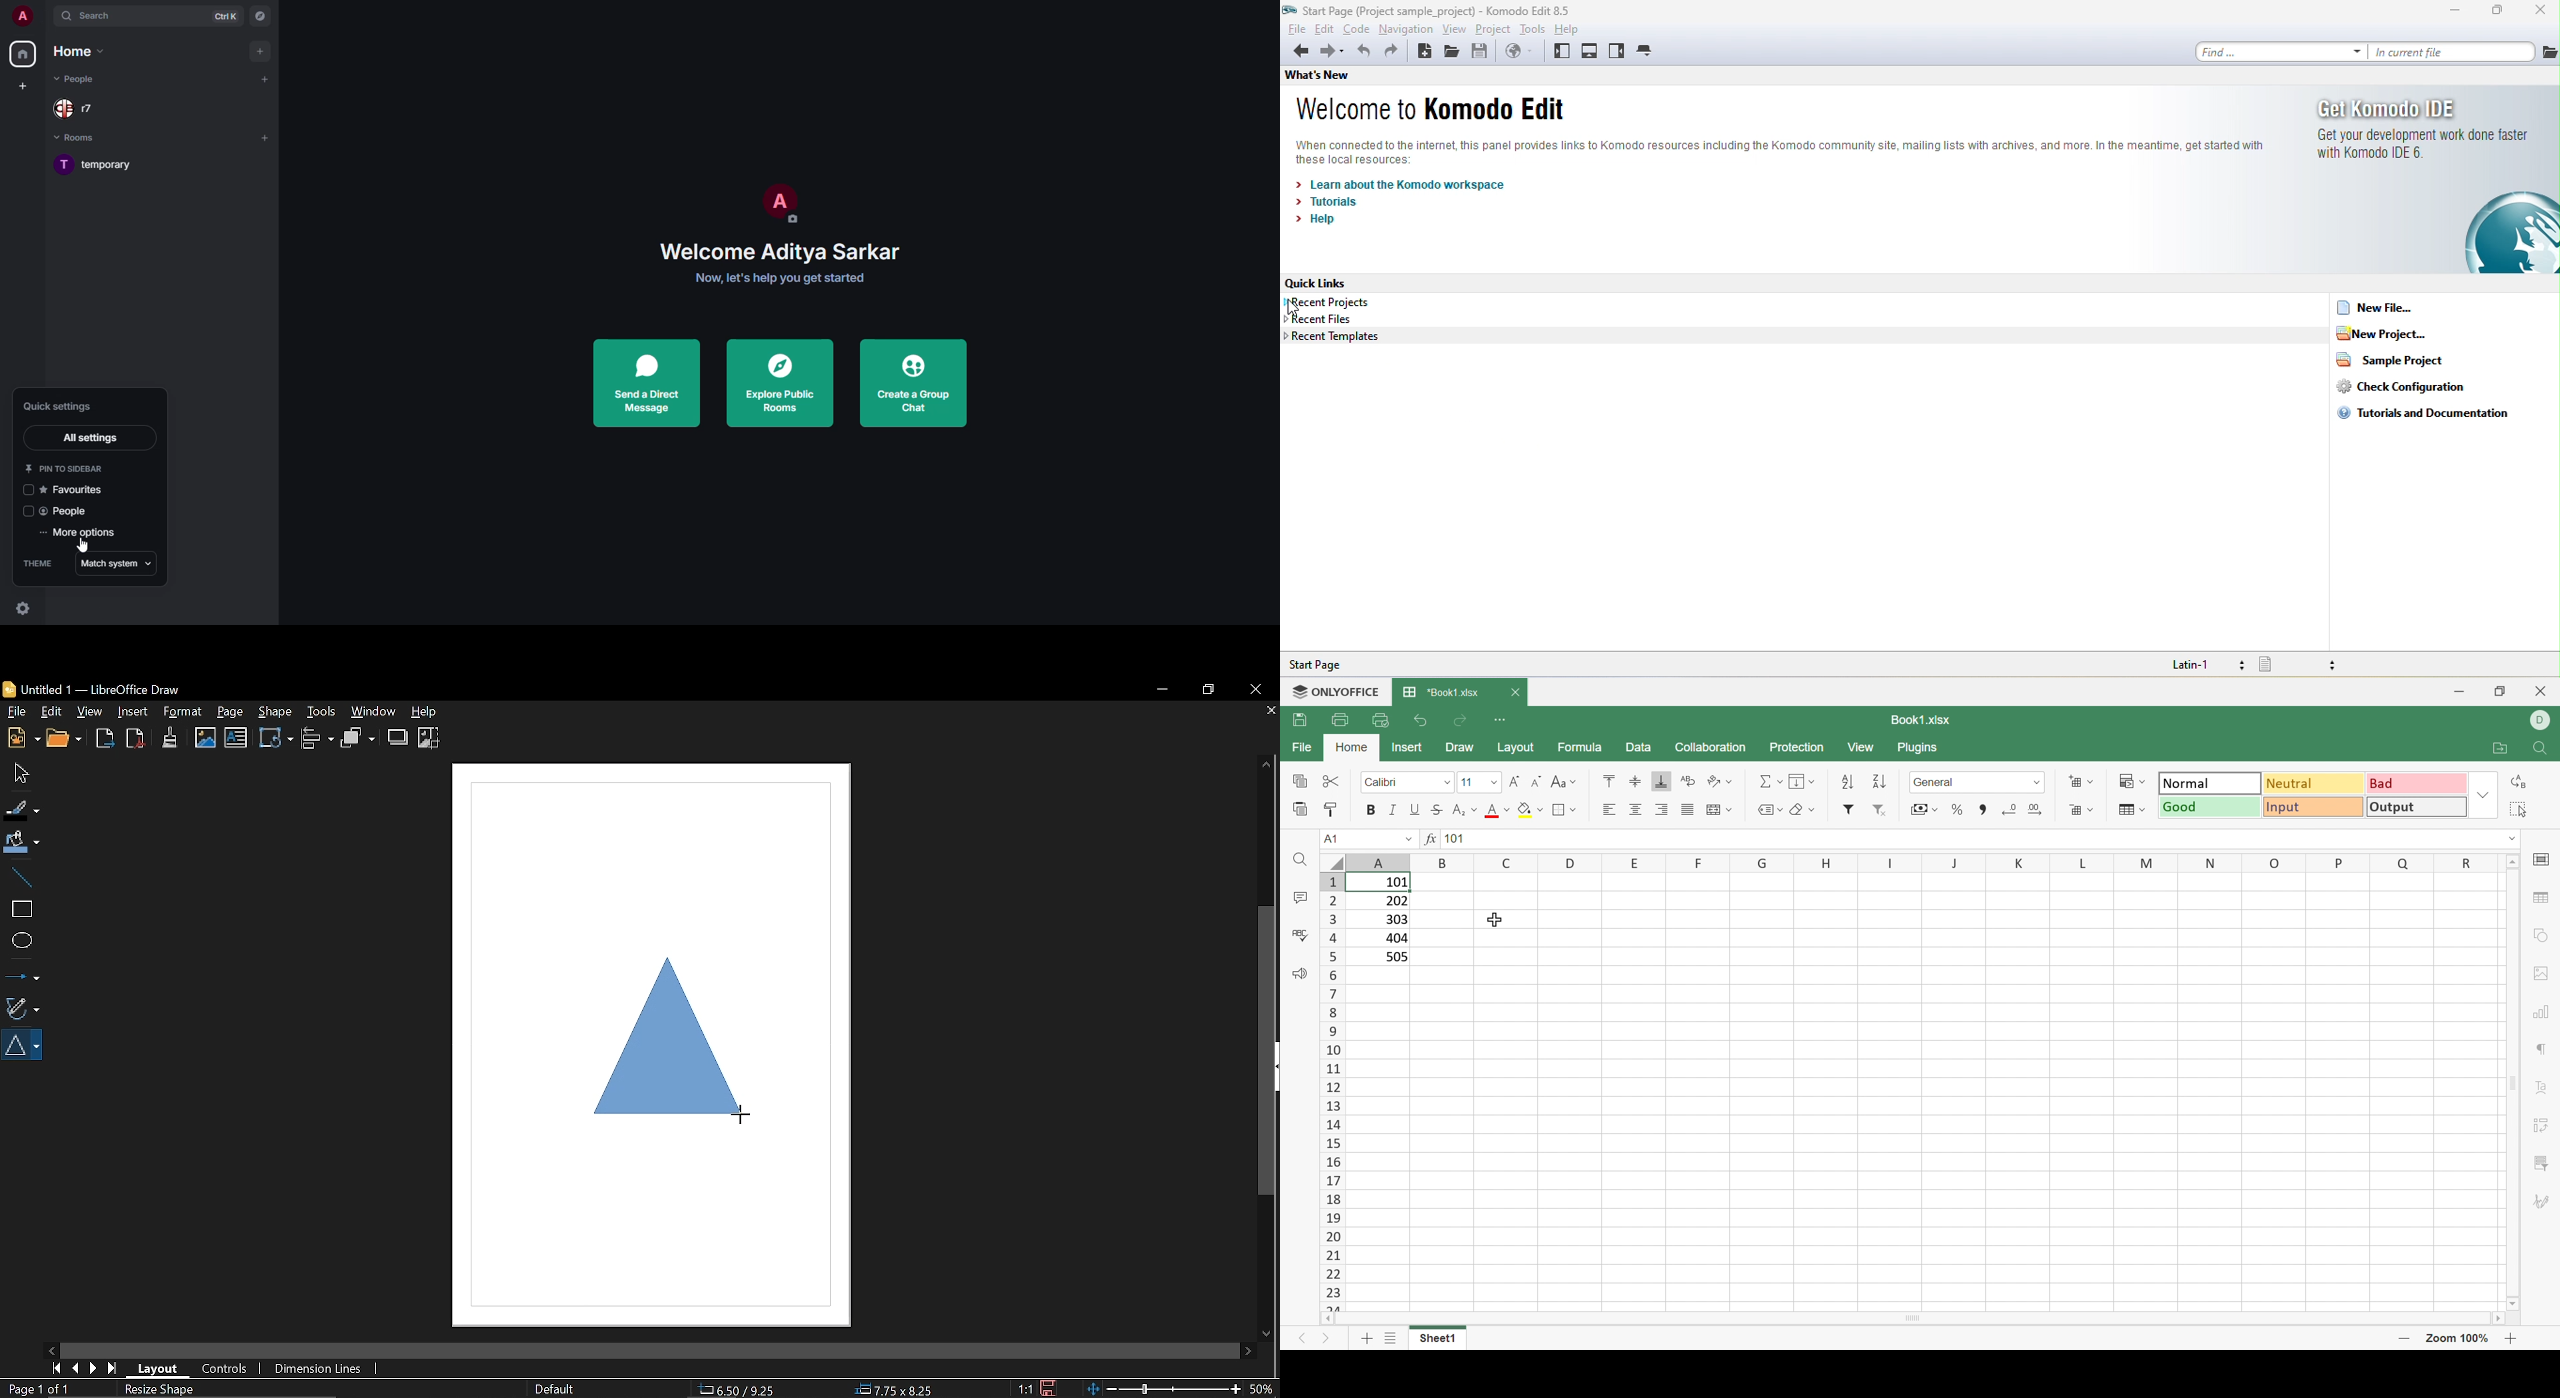 This screenshot has height=1400, width=2576. I want to click on Move down, so click(1264, 1333).